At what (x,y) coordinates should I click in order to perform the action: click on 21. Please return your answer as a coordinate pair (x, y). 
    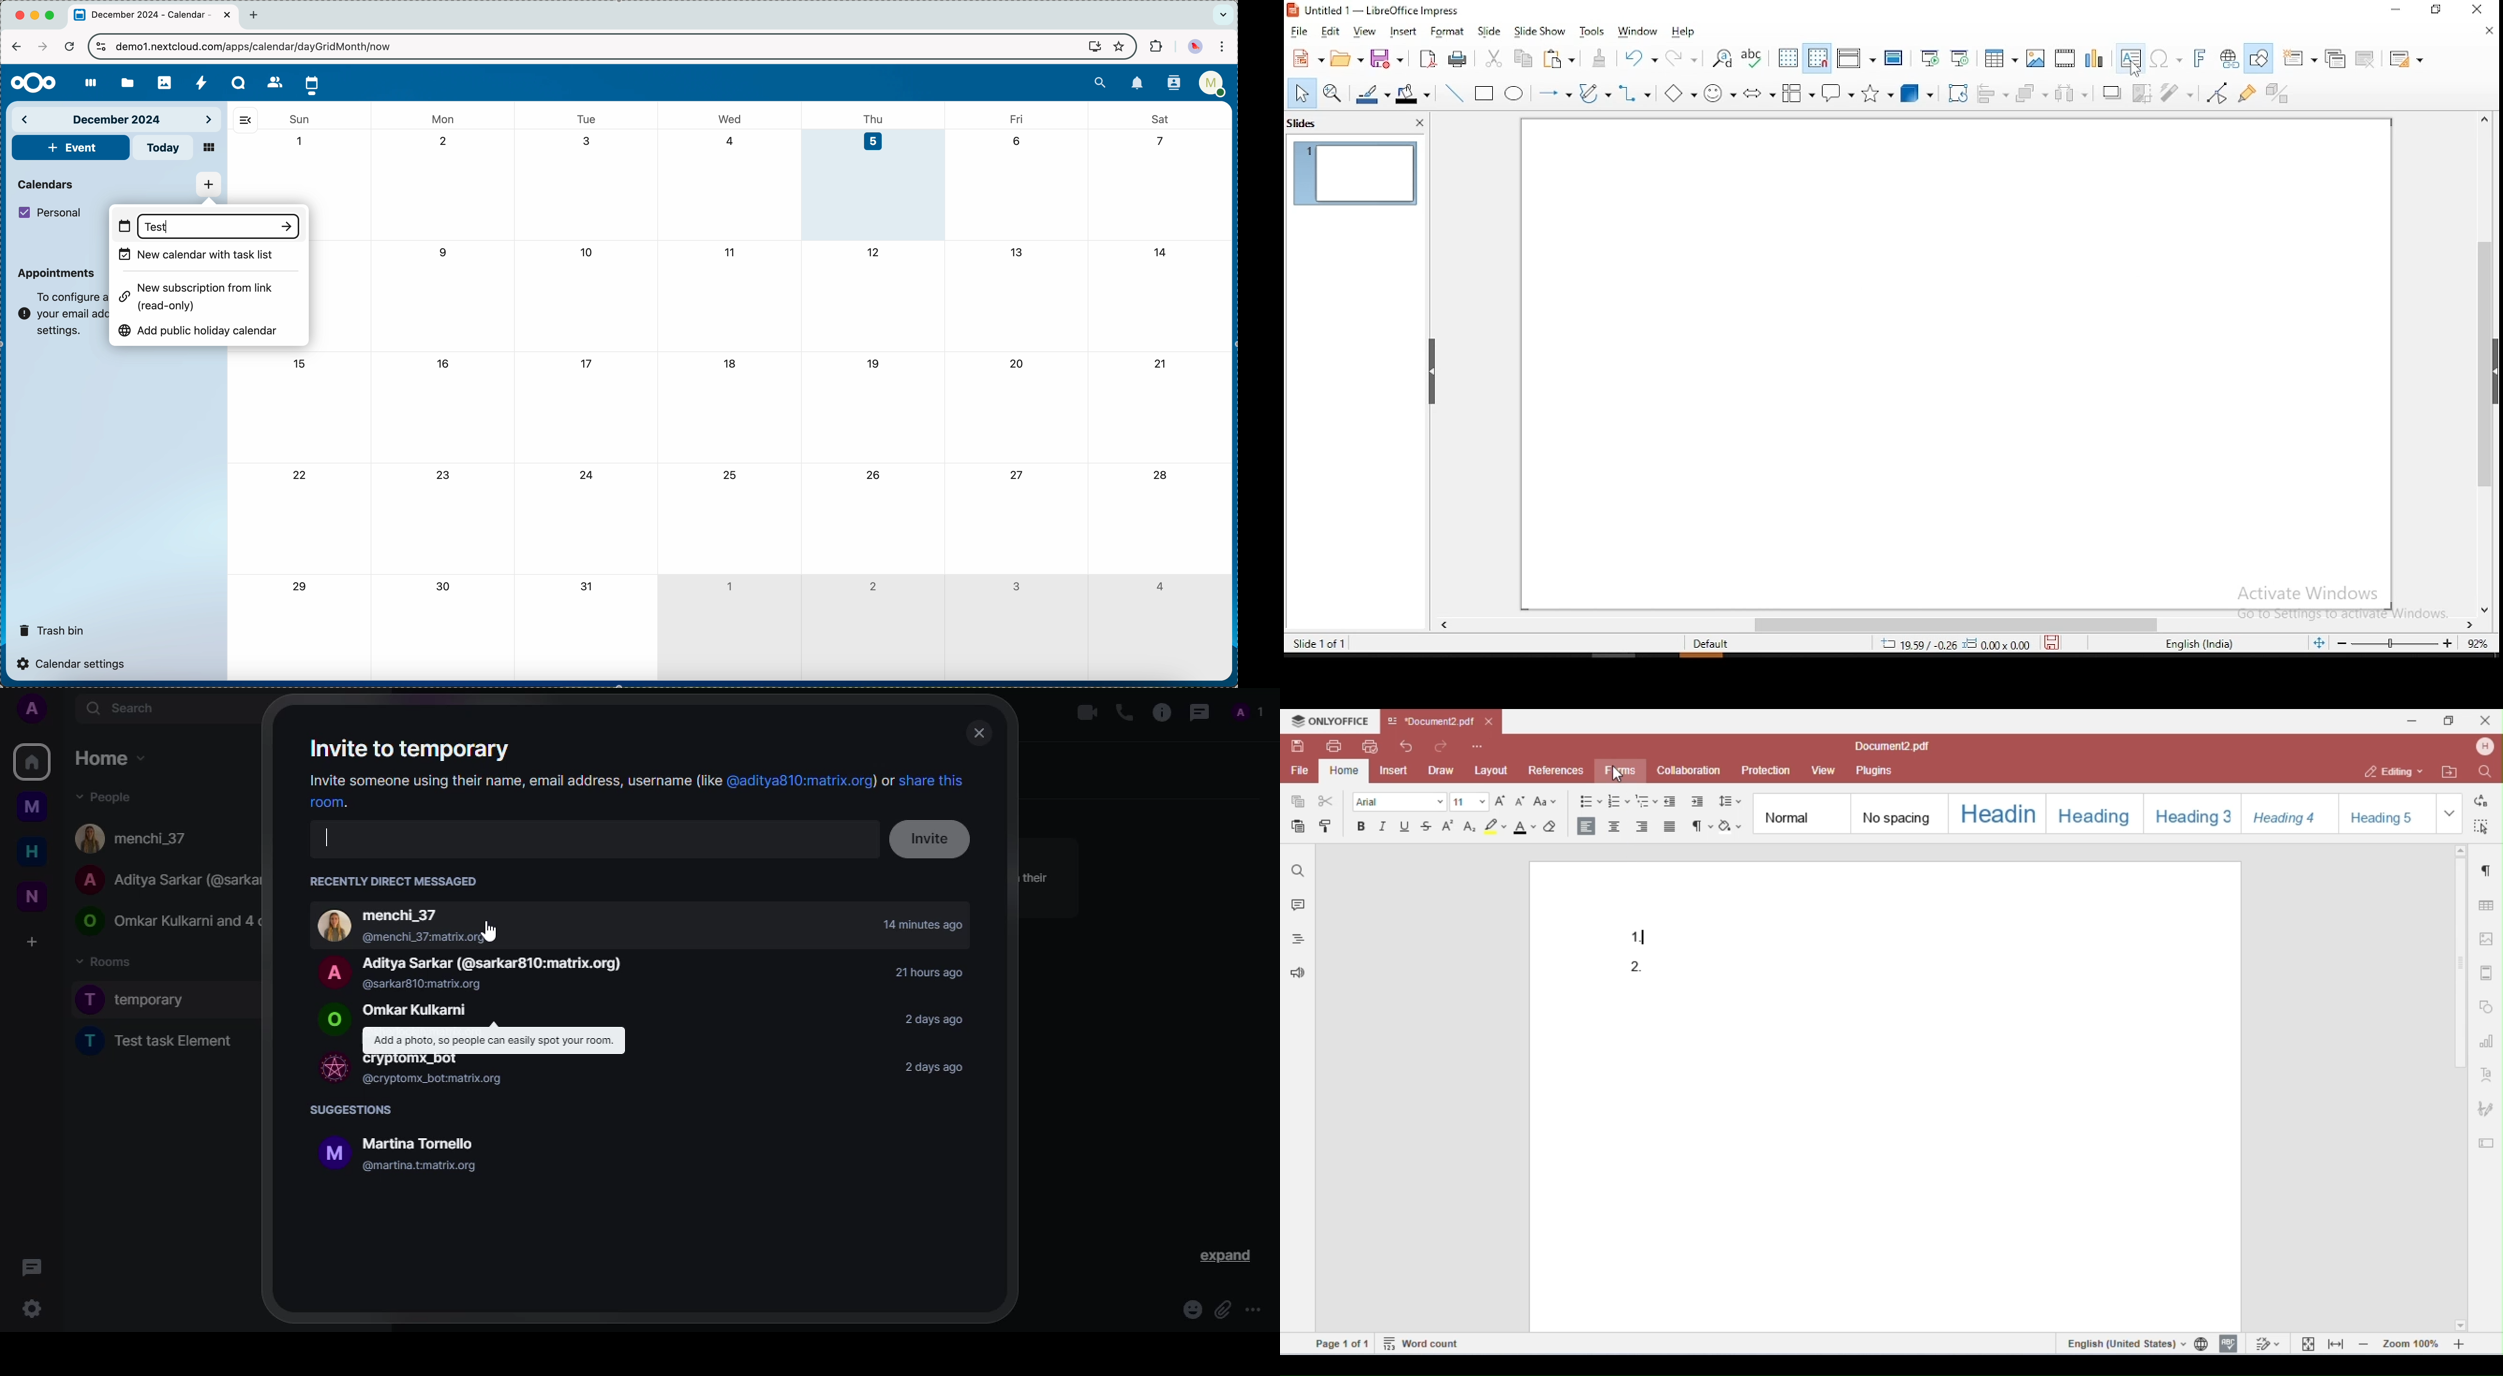
    Looking at the image, I should click on (1161, 364).